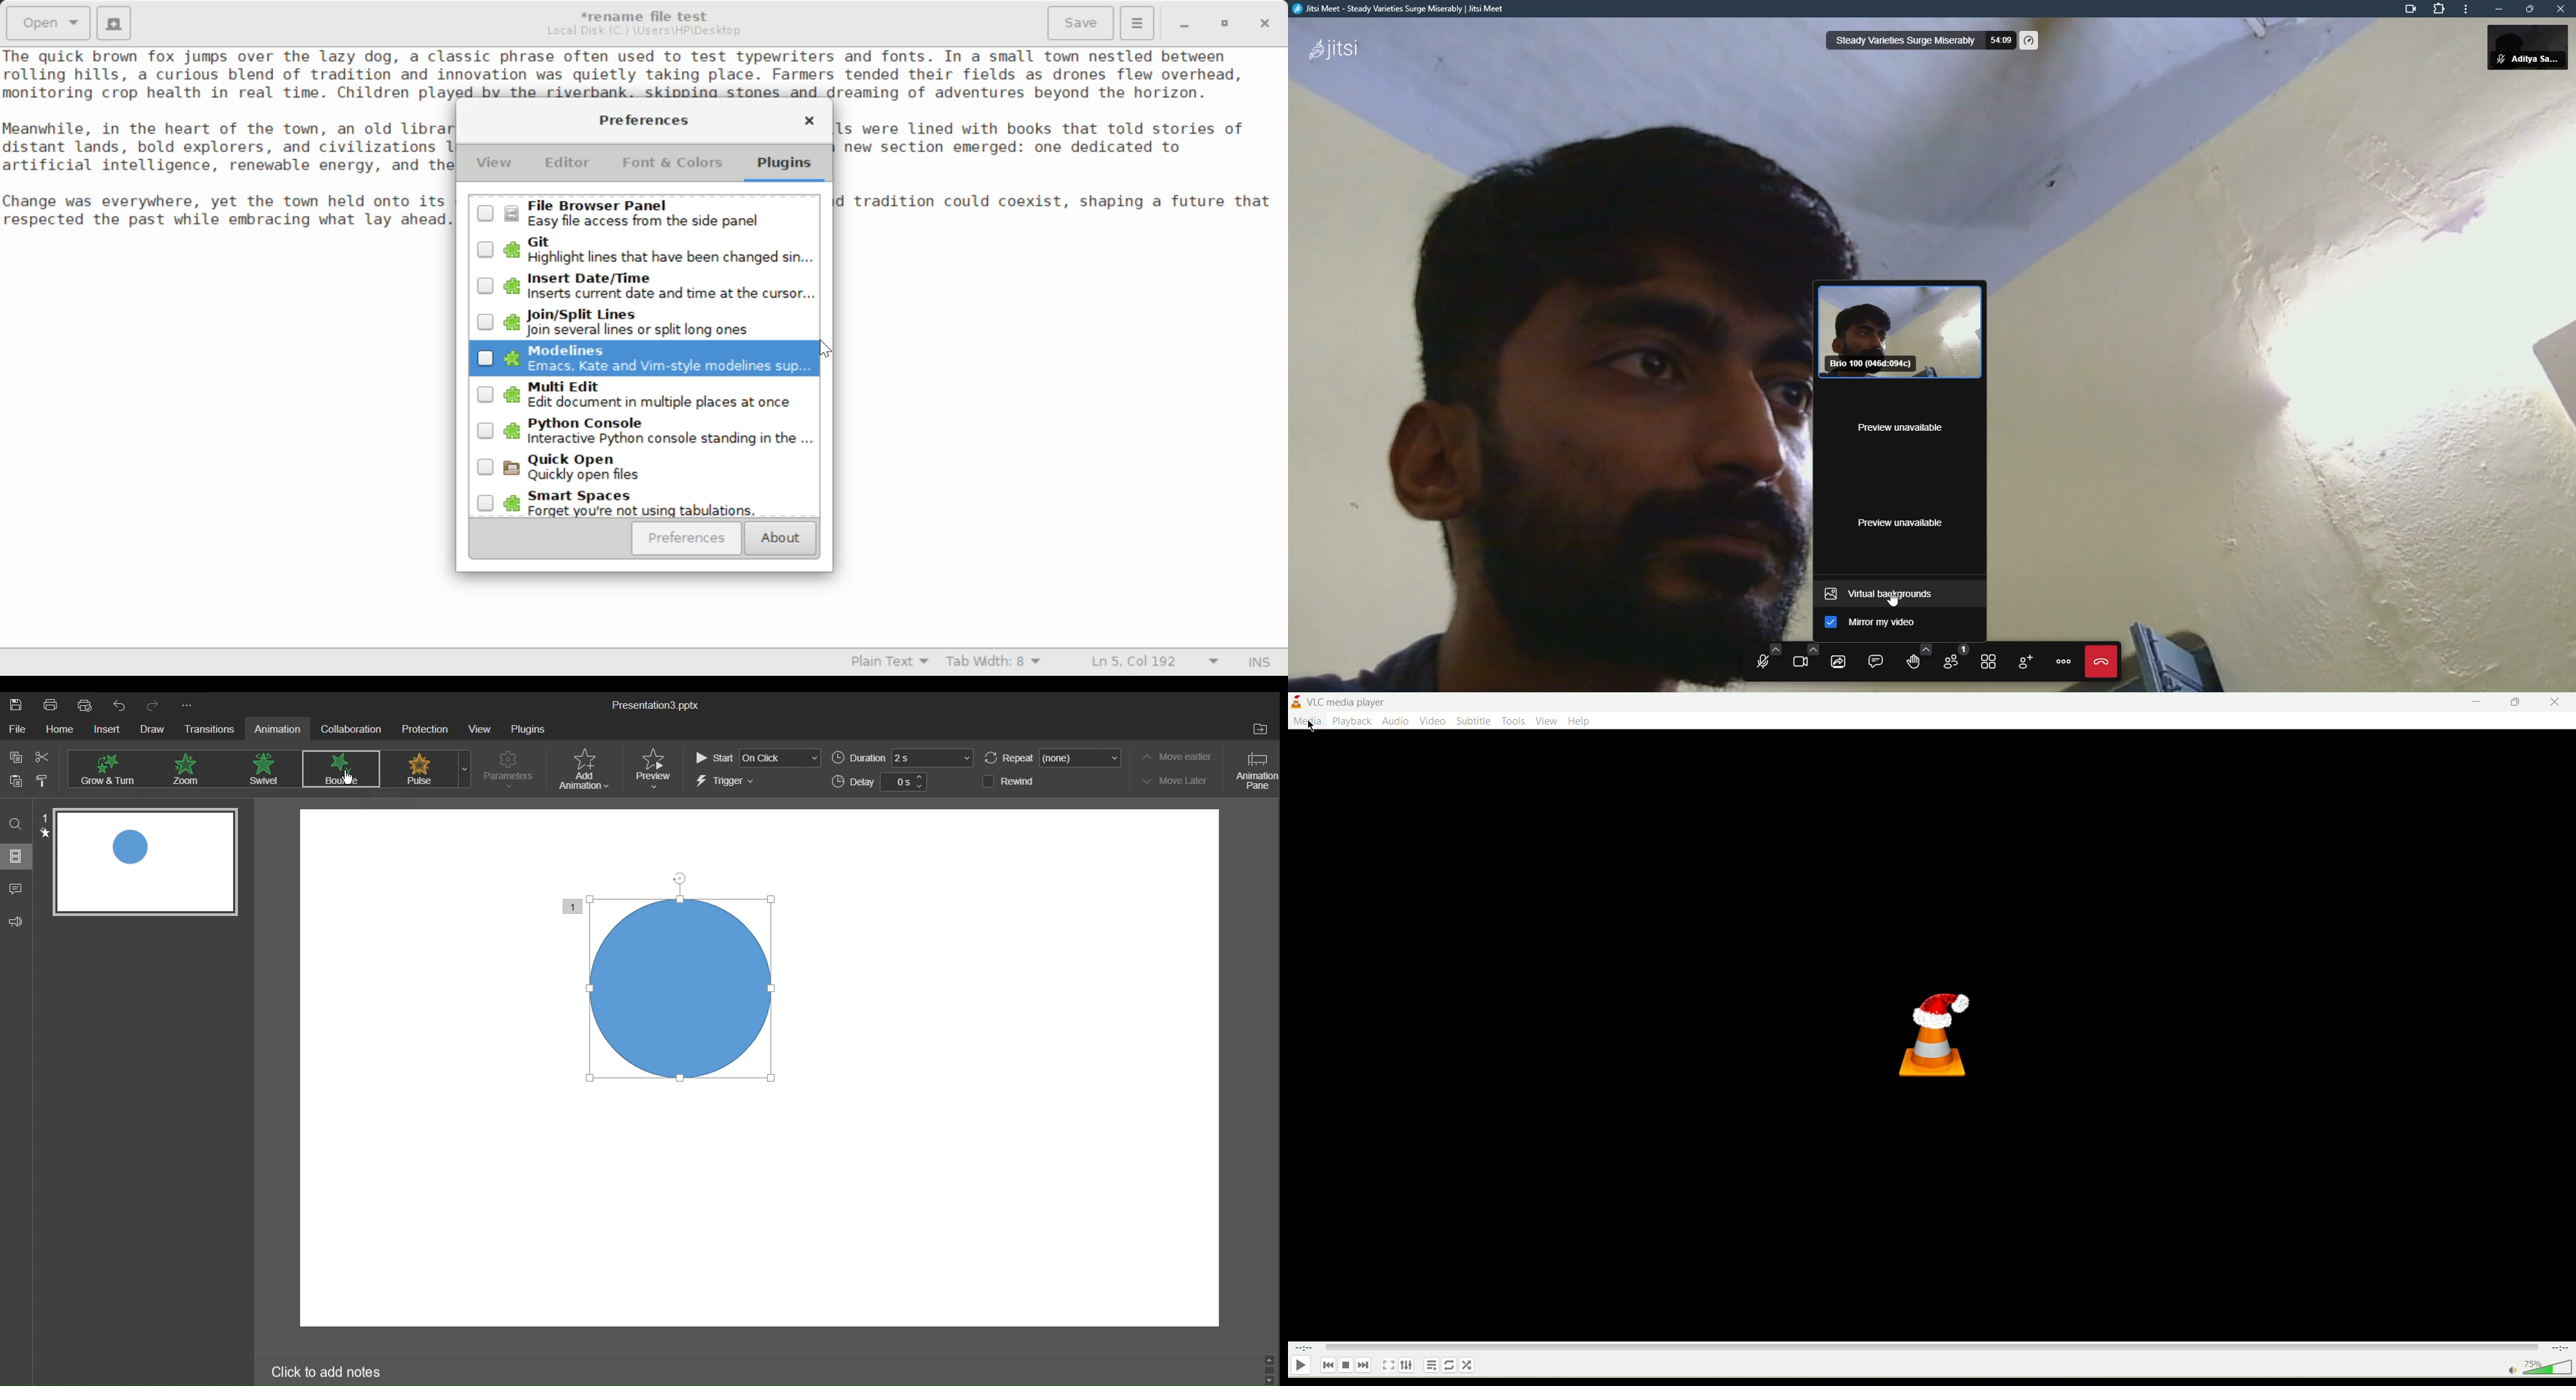 The image size is (2576, 1400). What do you see at coordinates (17, 886) in the screenshot?
I see `Comments` at bounding box center [17, 886].